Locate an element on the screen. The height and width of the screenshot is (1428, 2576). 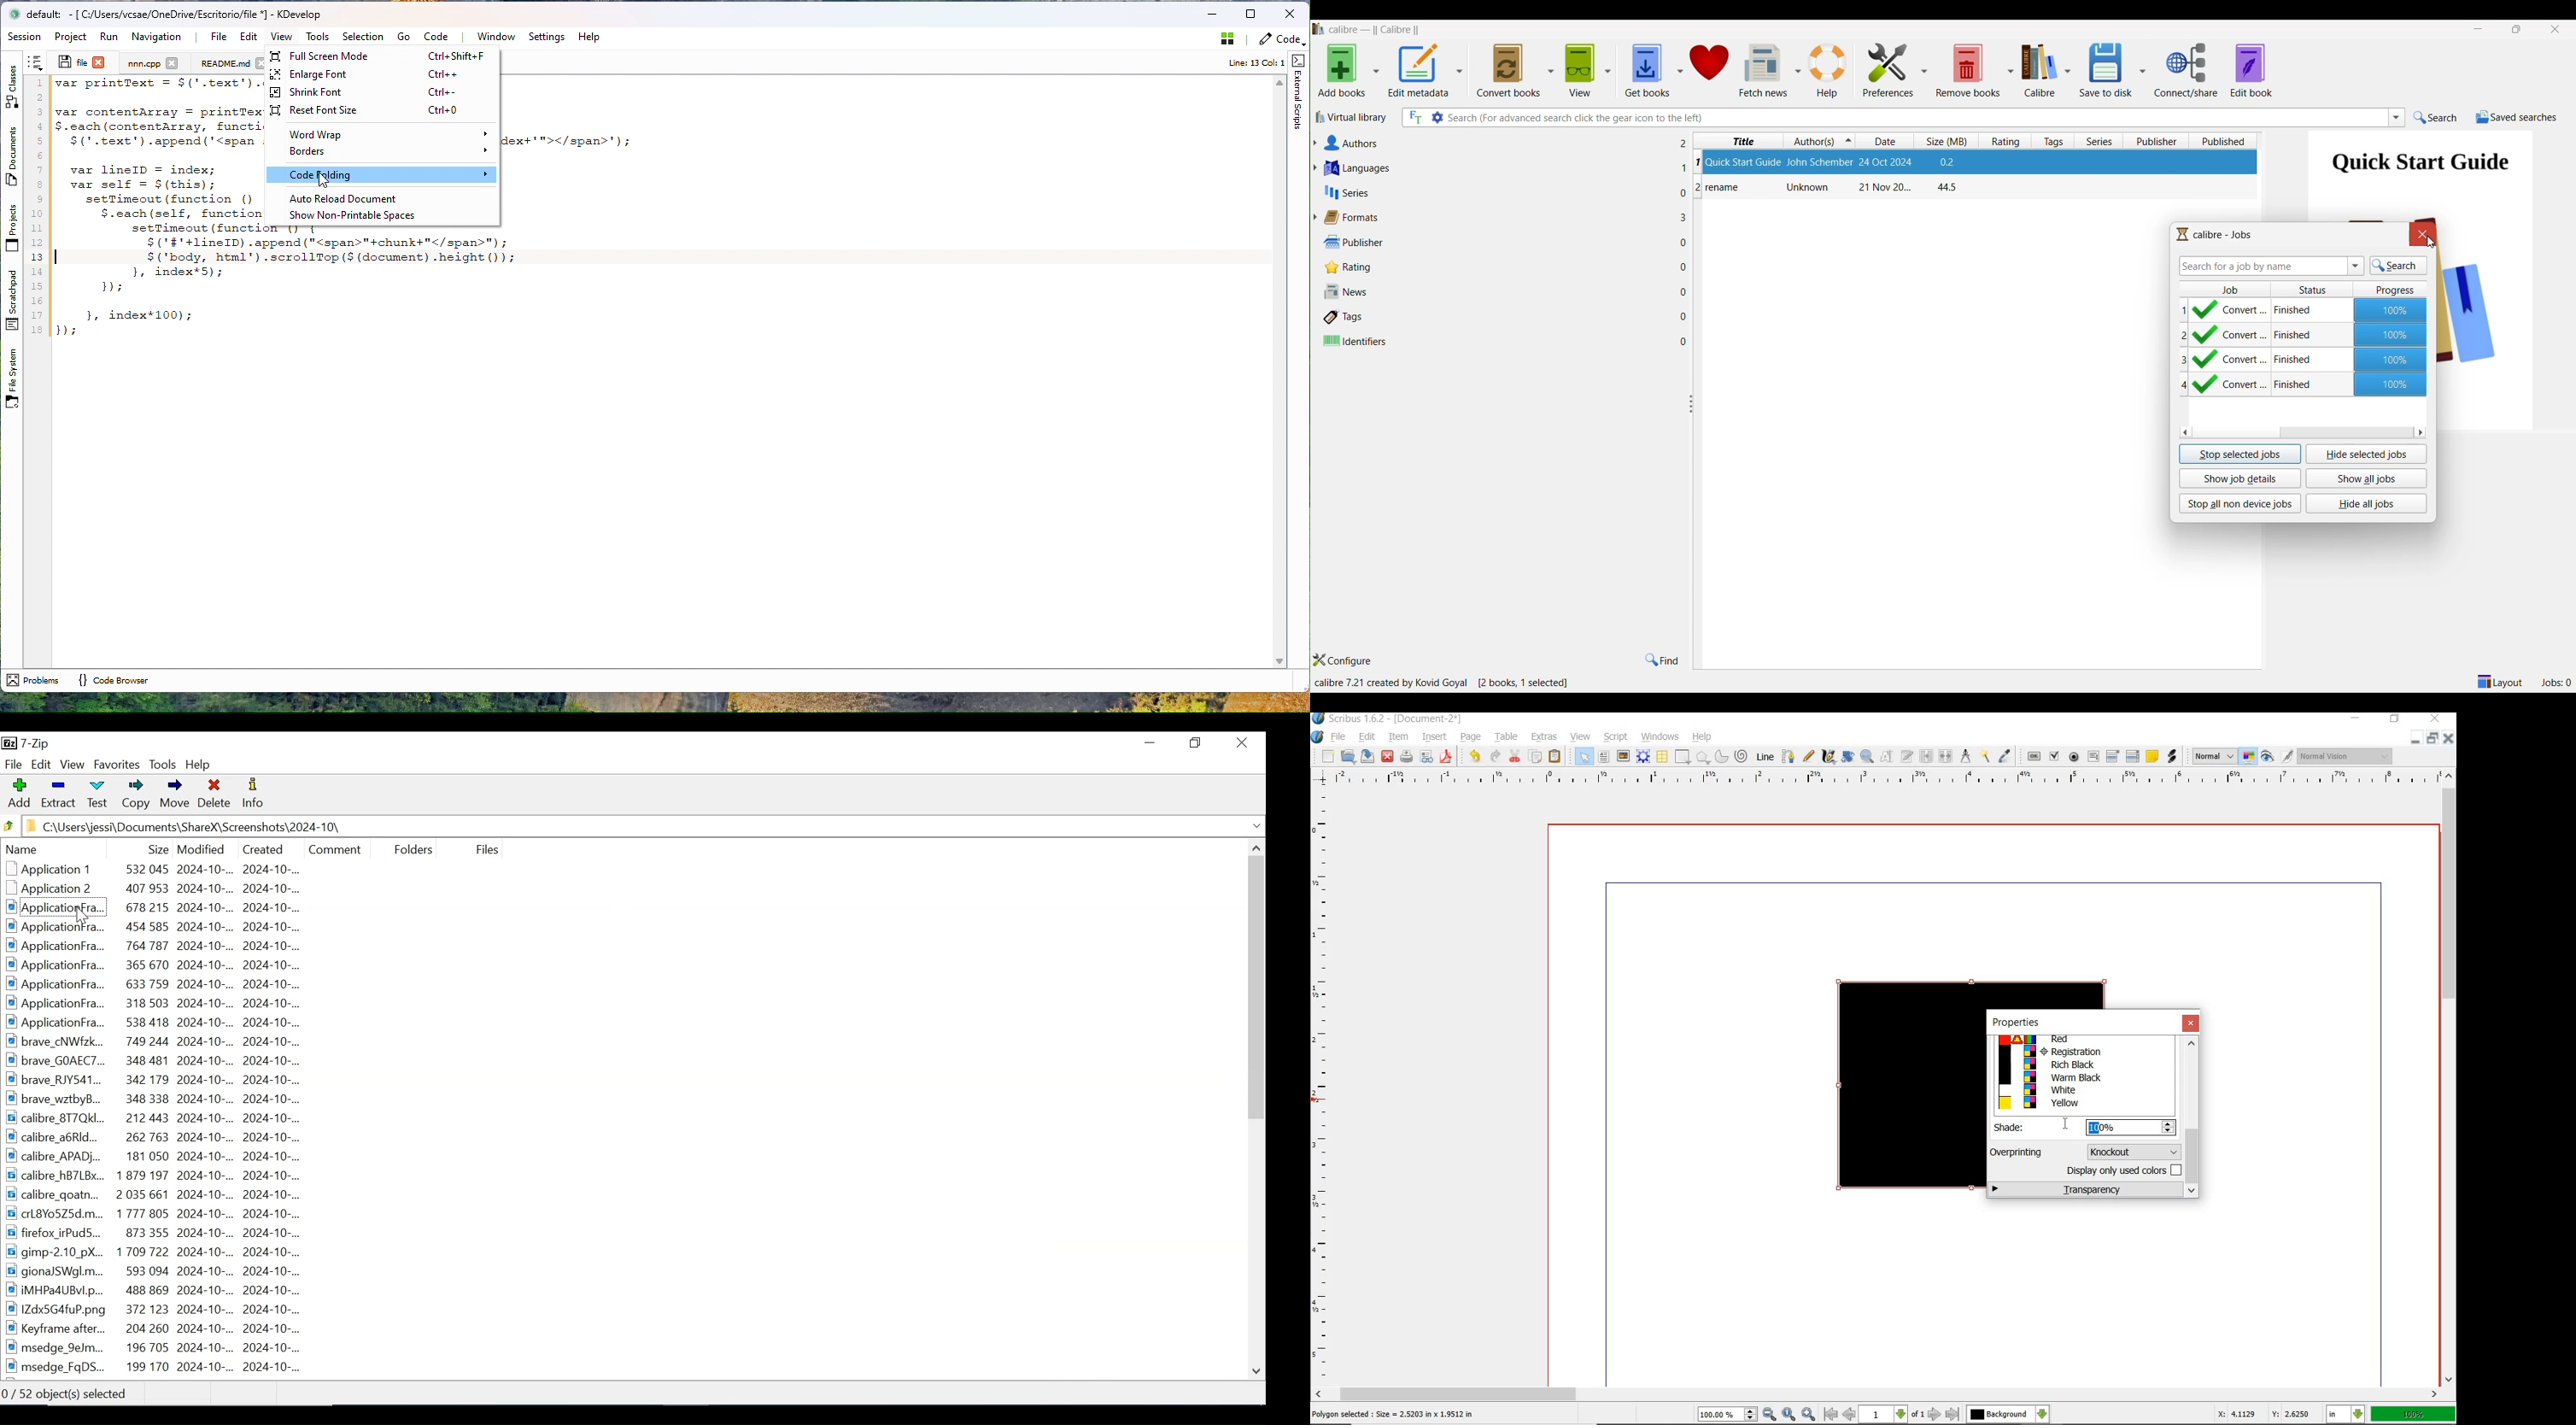
select item is located at coordinates (1580, 757).